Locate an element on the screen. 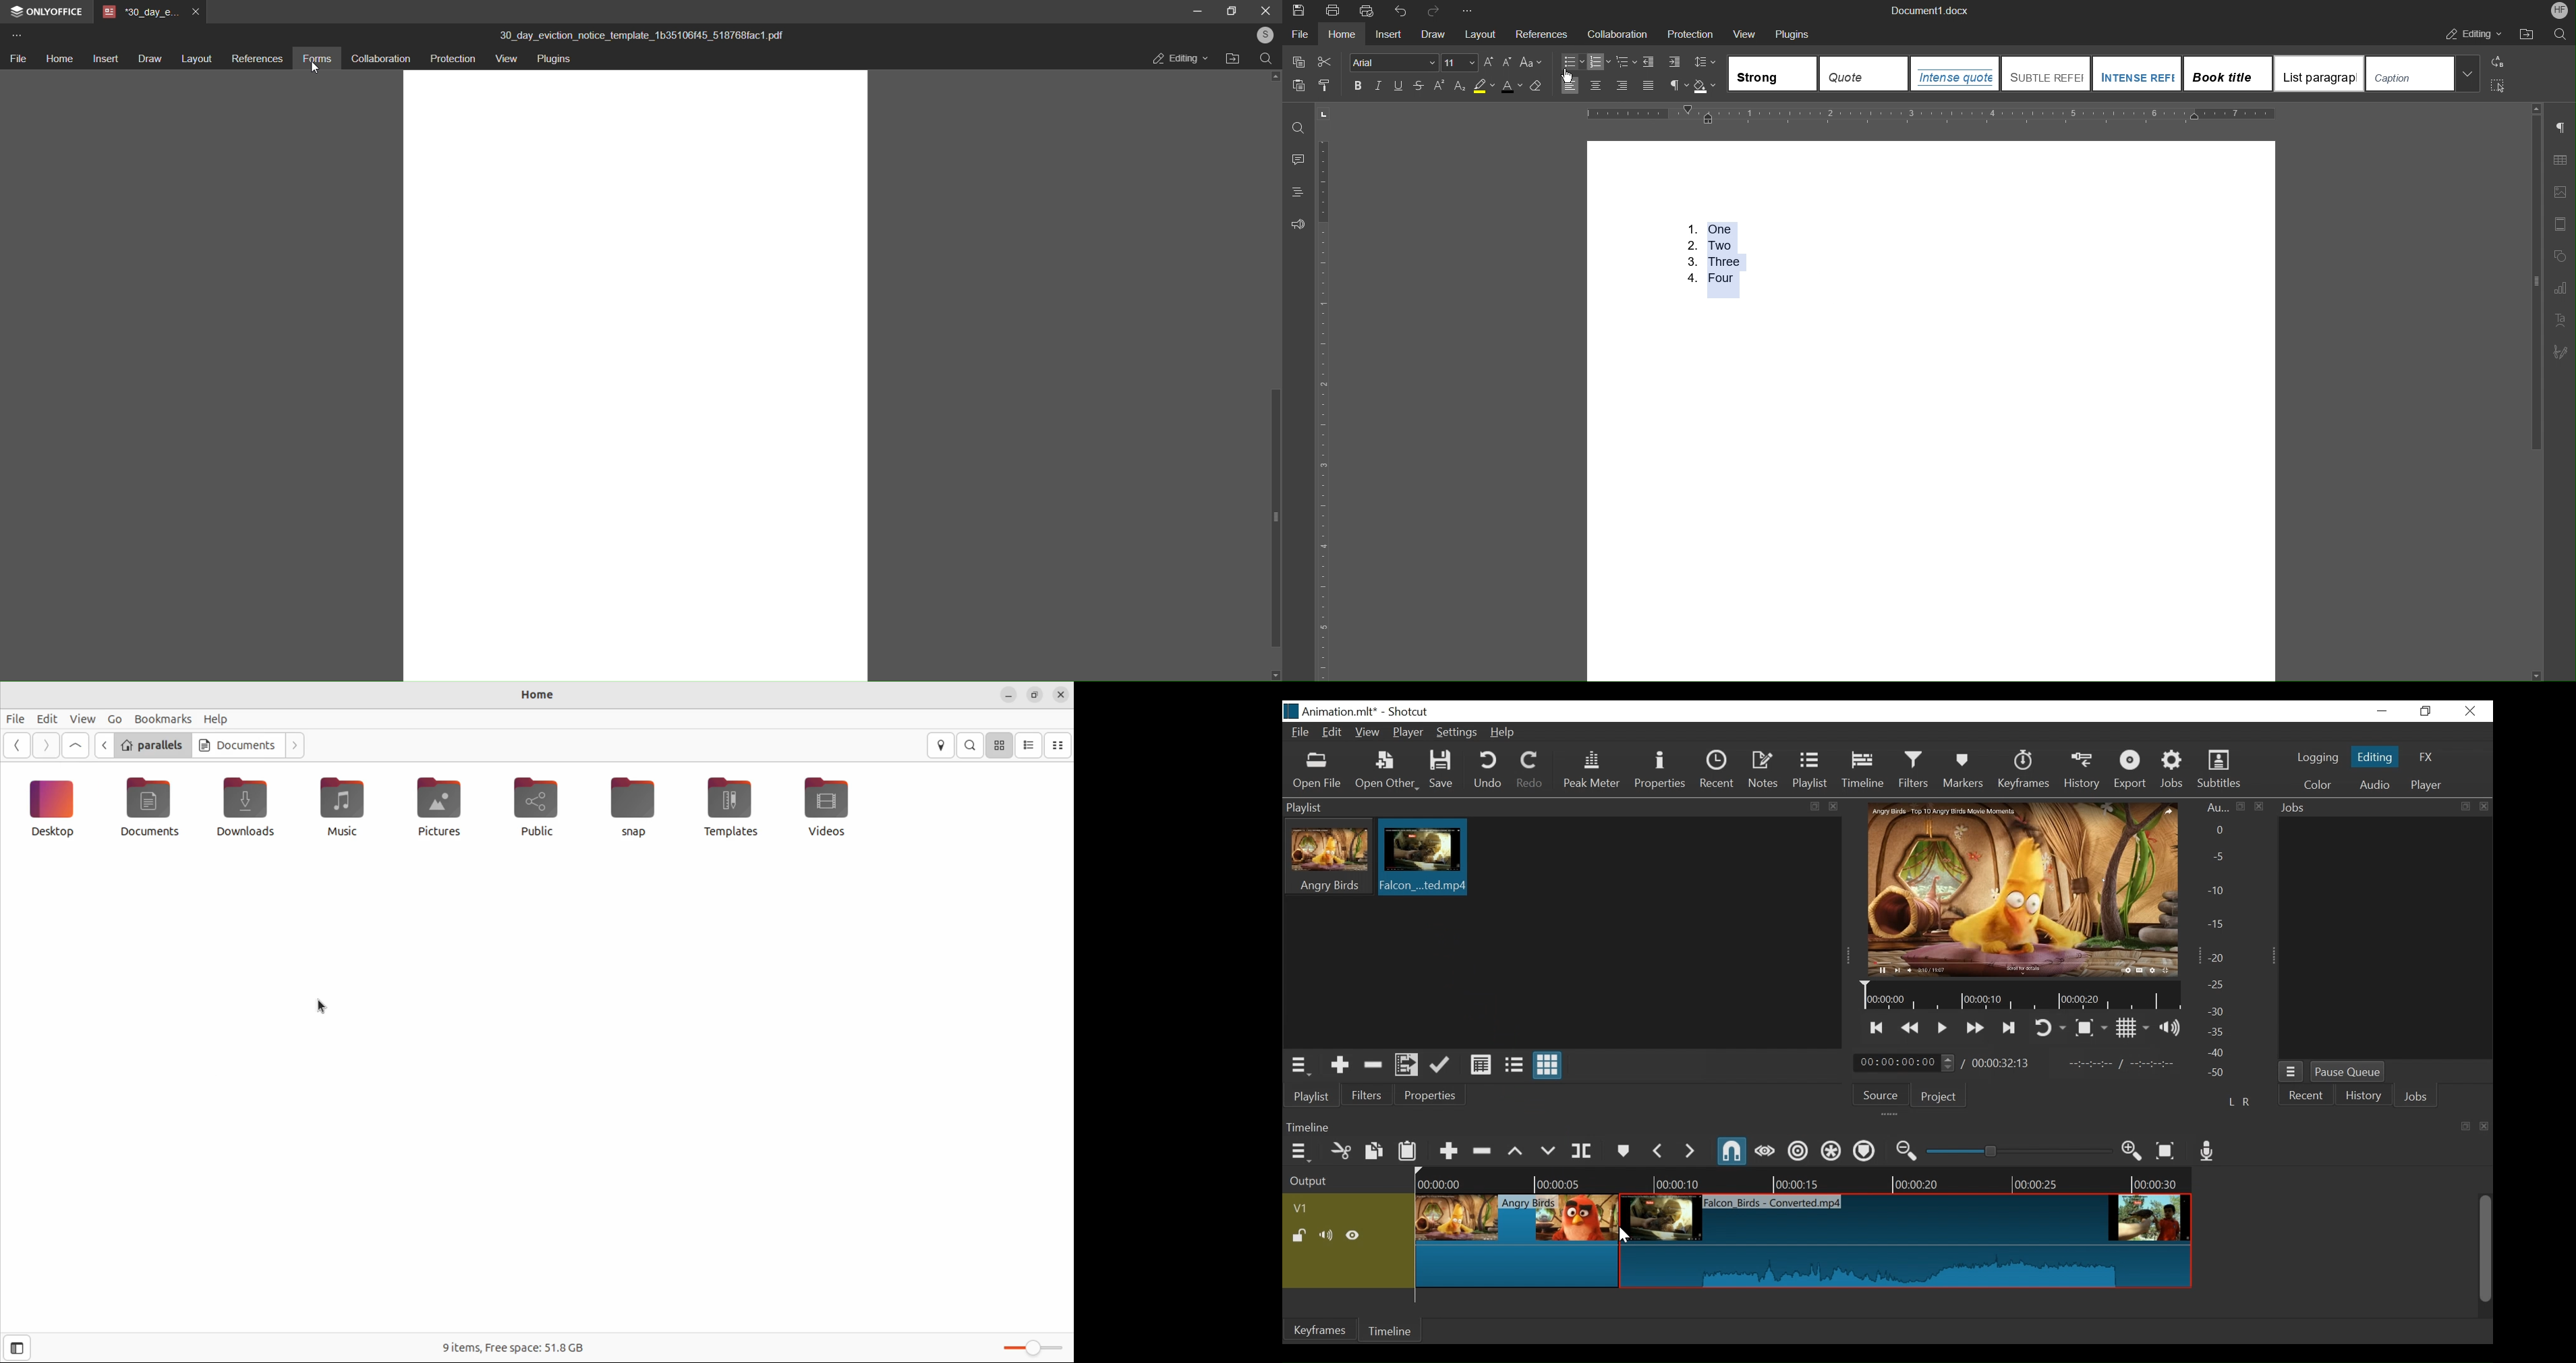 This screenshot has height=1372, width=2576. Skip to the previous point is located at coordinates (1877, 1029).